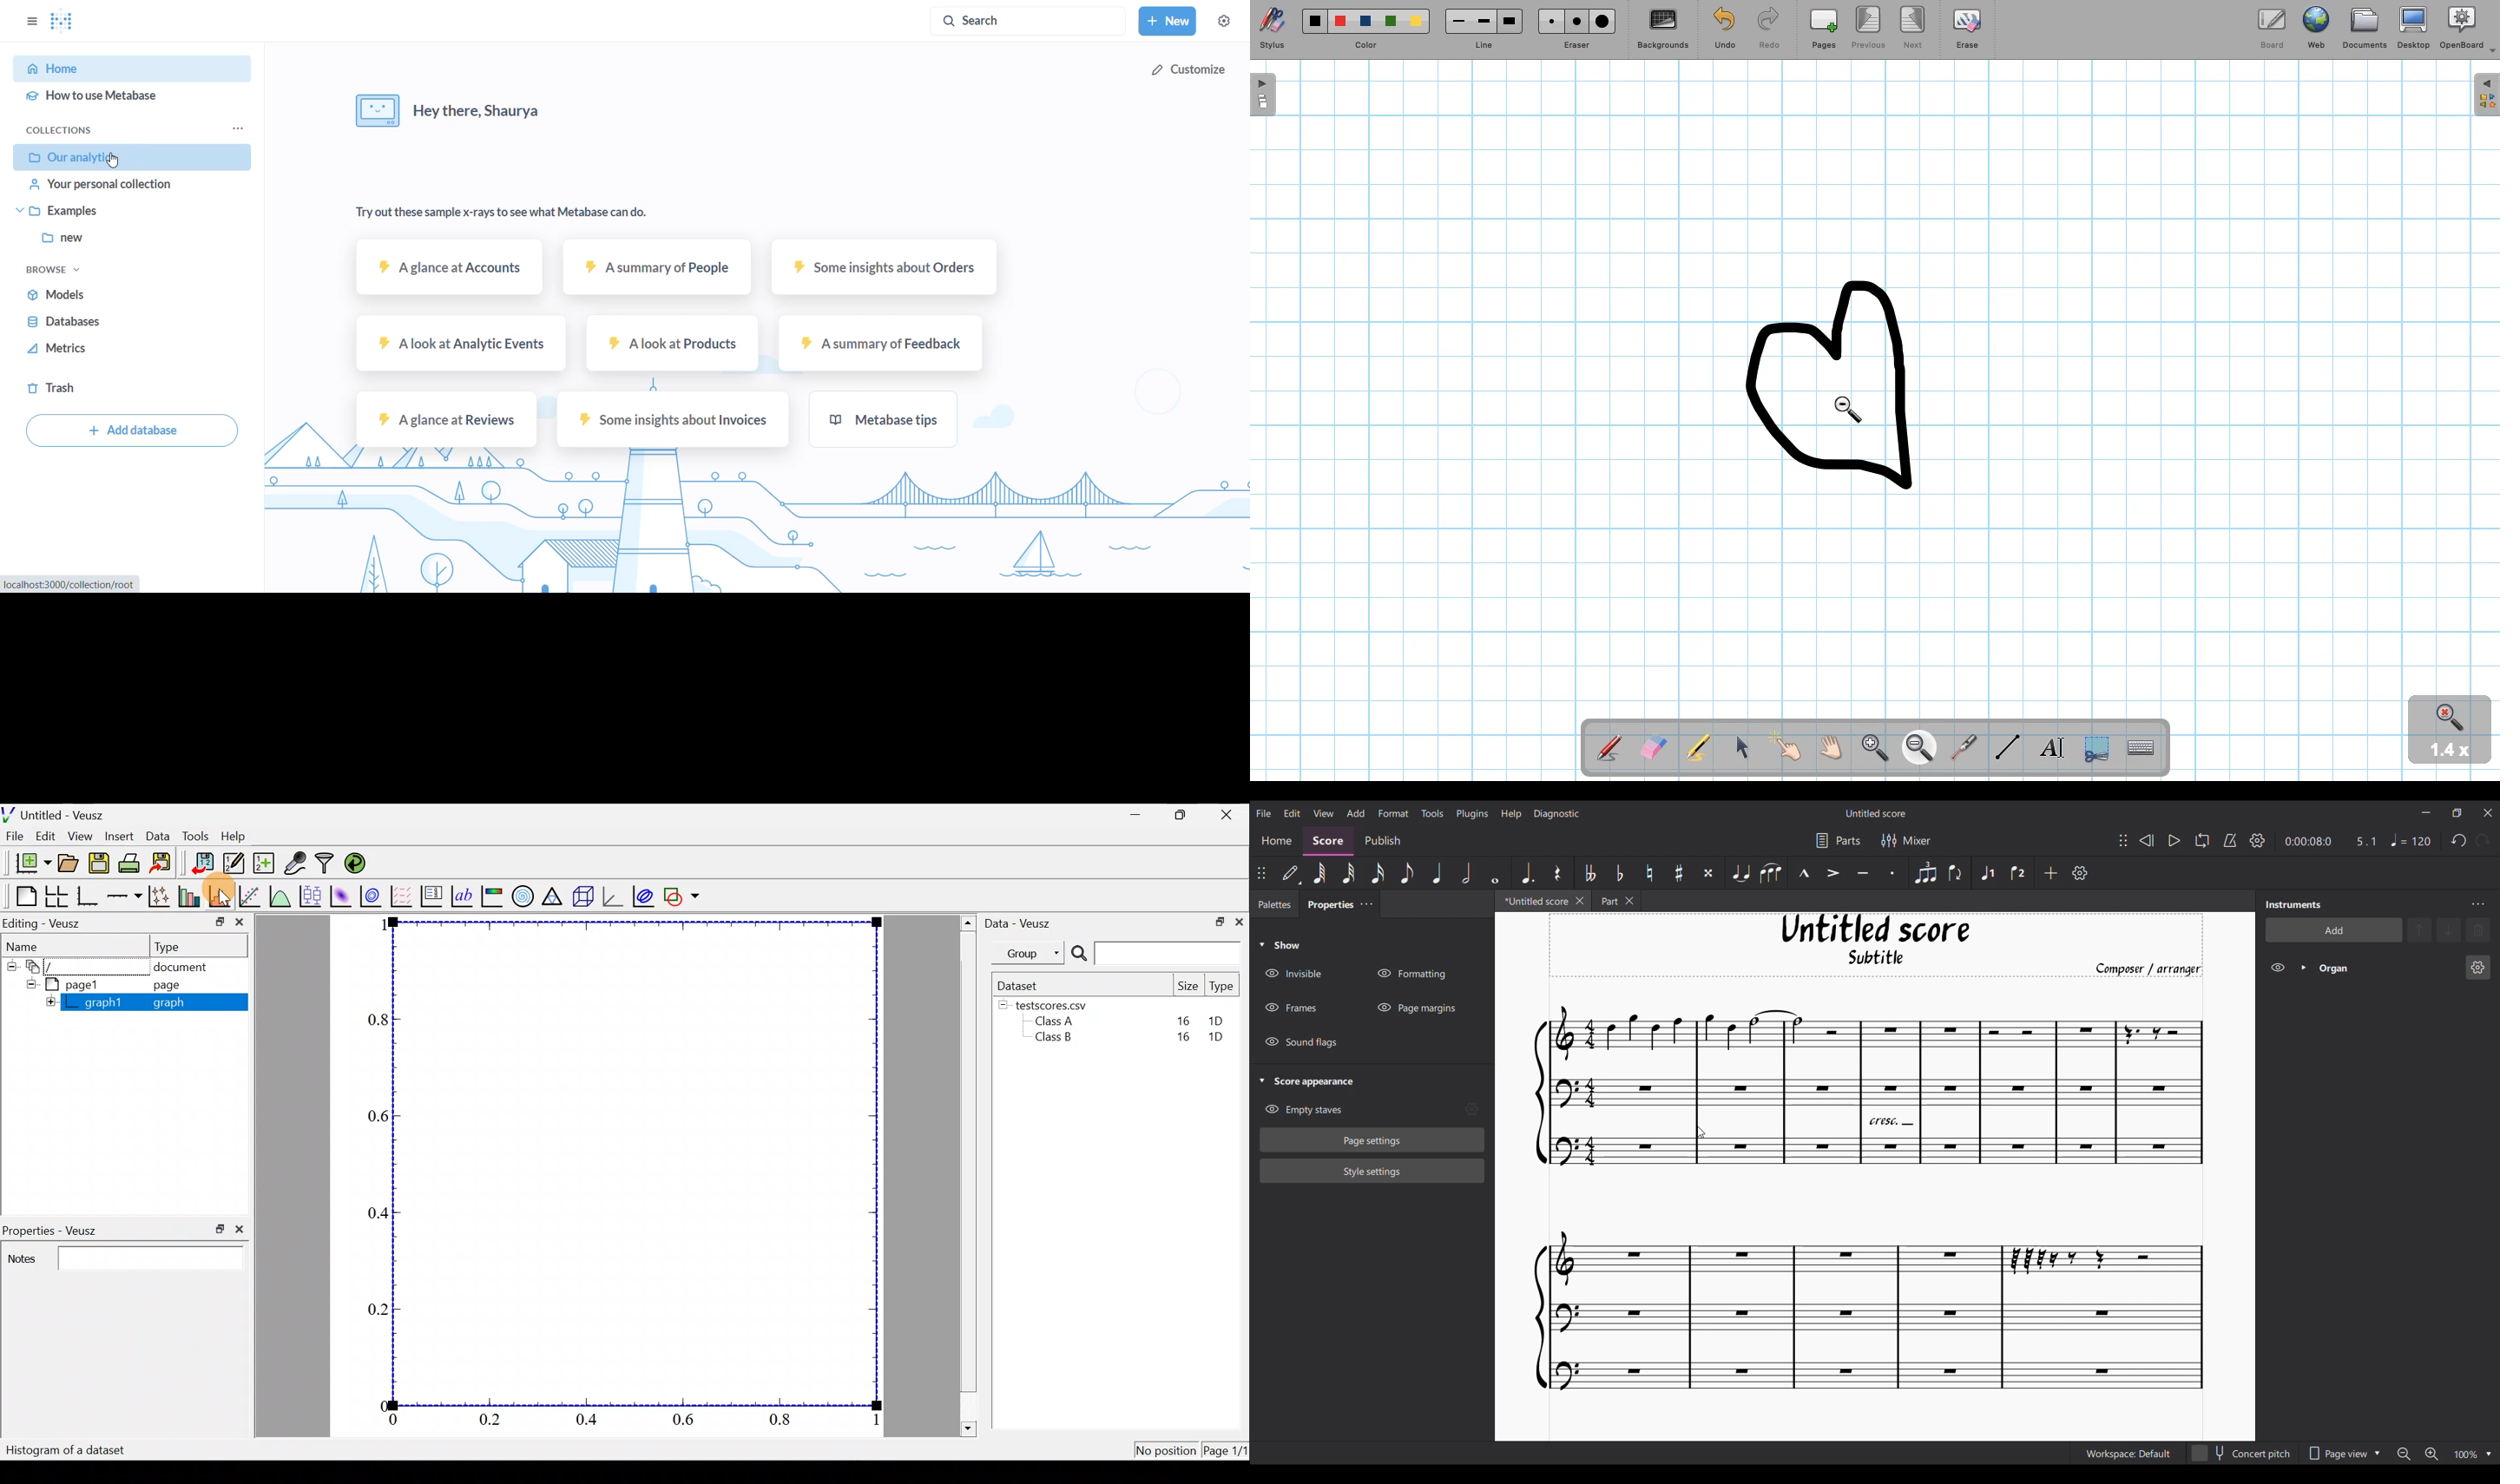 The height and width of the screenshot is (1484, 2520). What do you see at coordinates (1188, 985) in the screenshot?
I see `Size` at bounding box center [1188, 985].